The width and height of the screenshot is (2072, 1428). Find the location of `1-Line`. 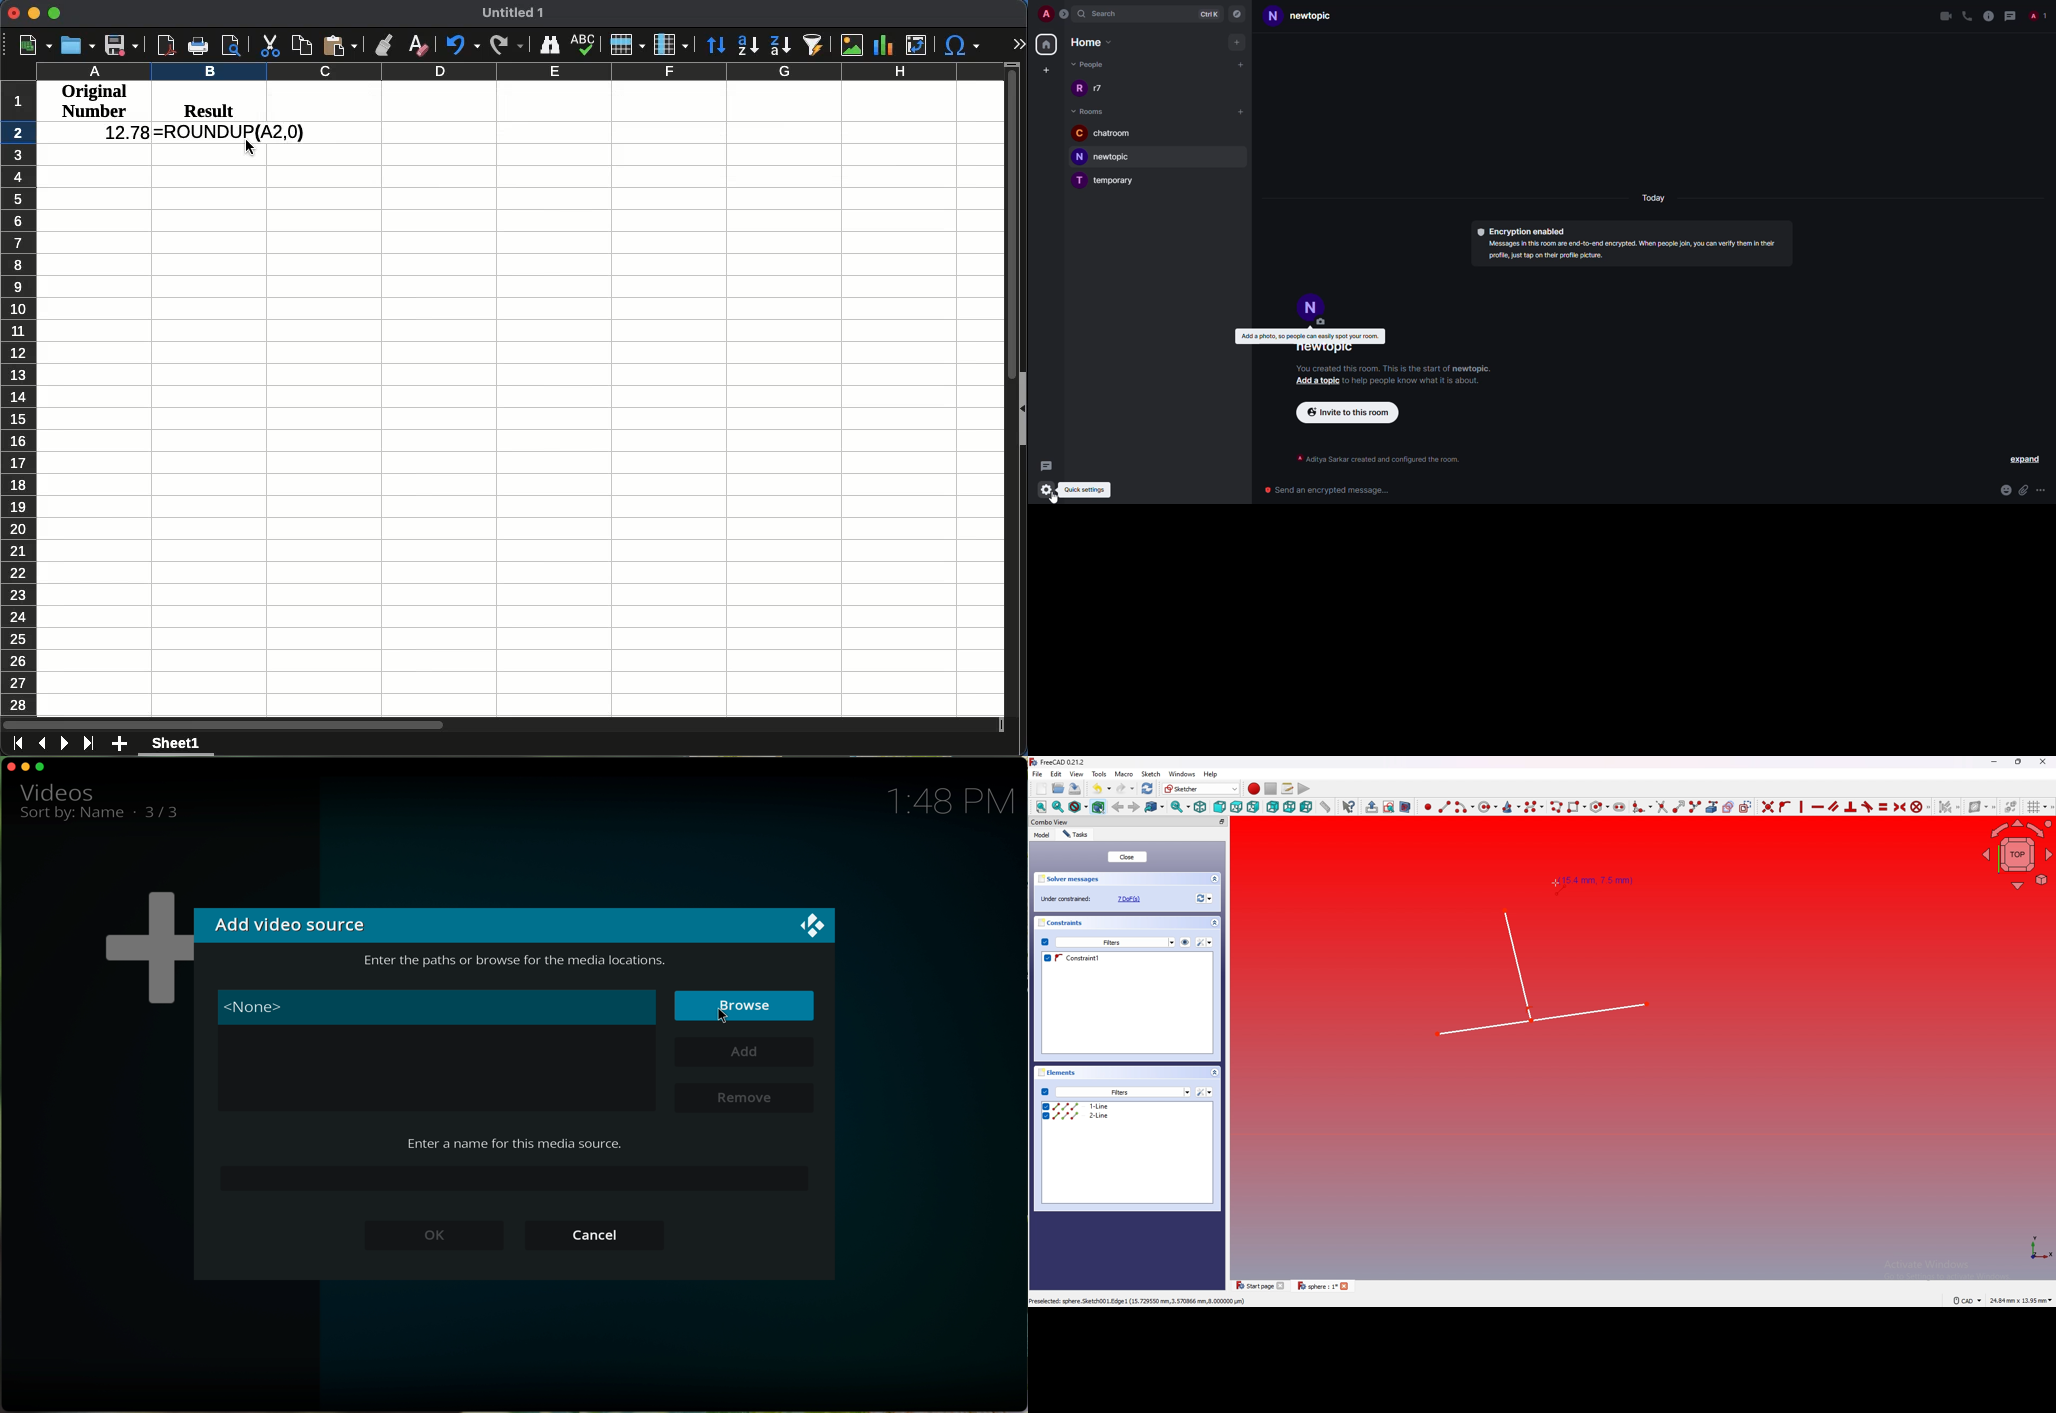

1-Line is located at coordinates (1127, 1106).